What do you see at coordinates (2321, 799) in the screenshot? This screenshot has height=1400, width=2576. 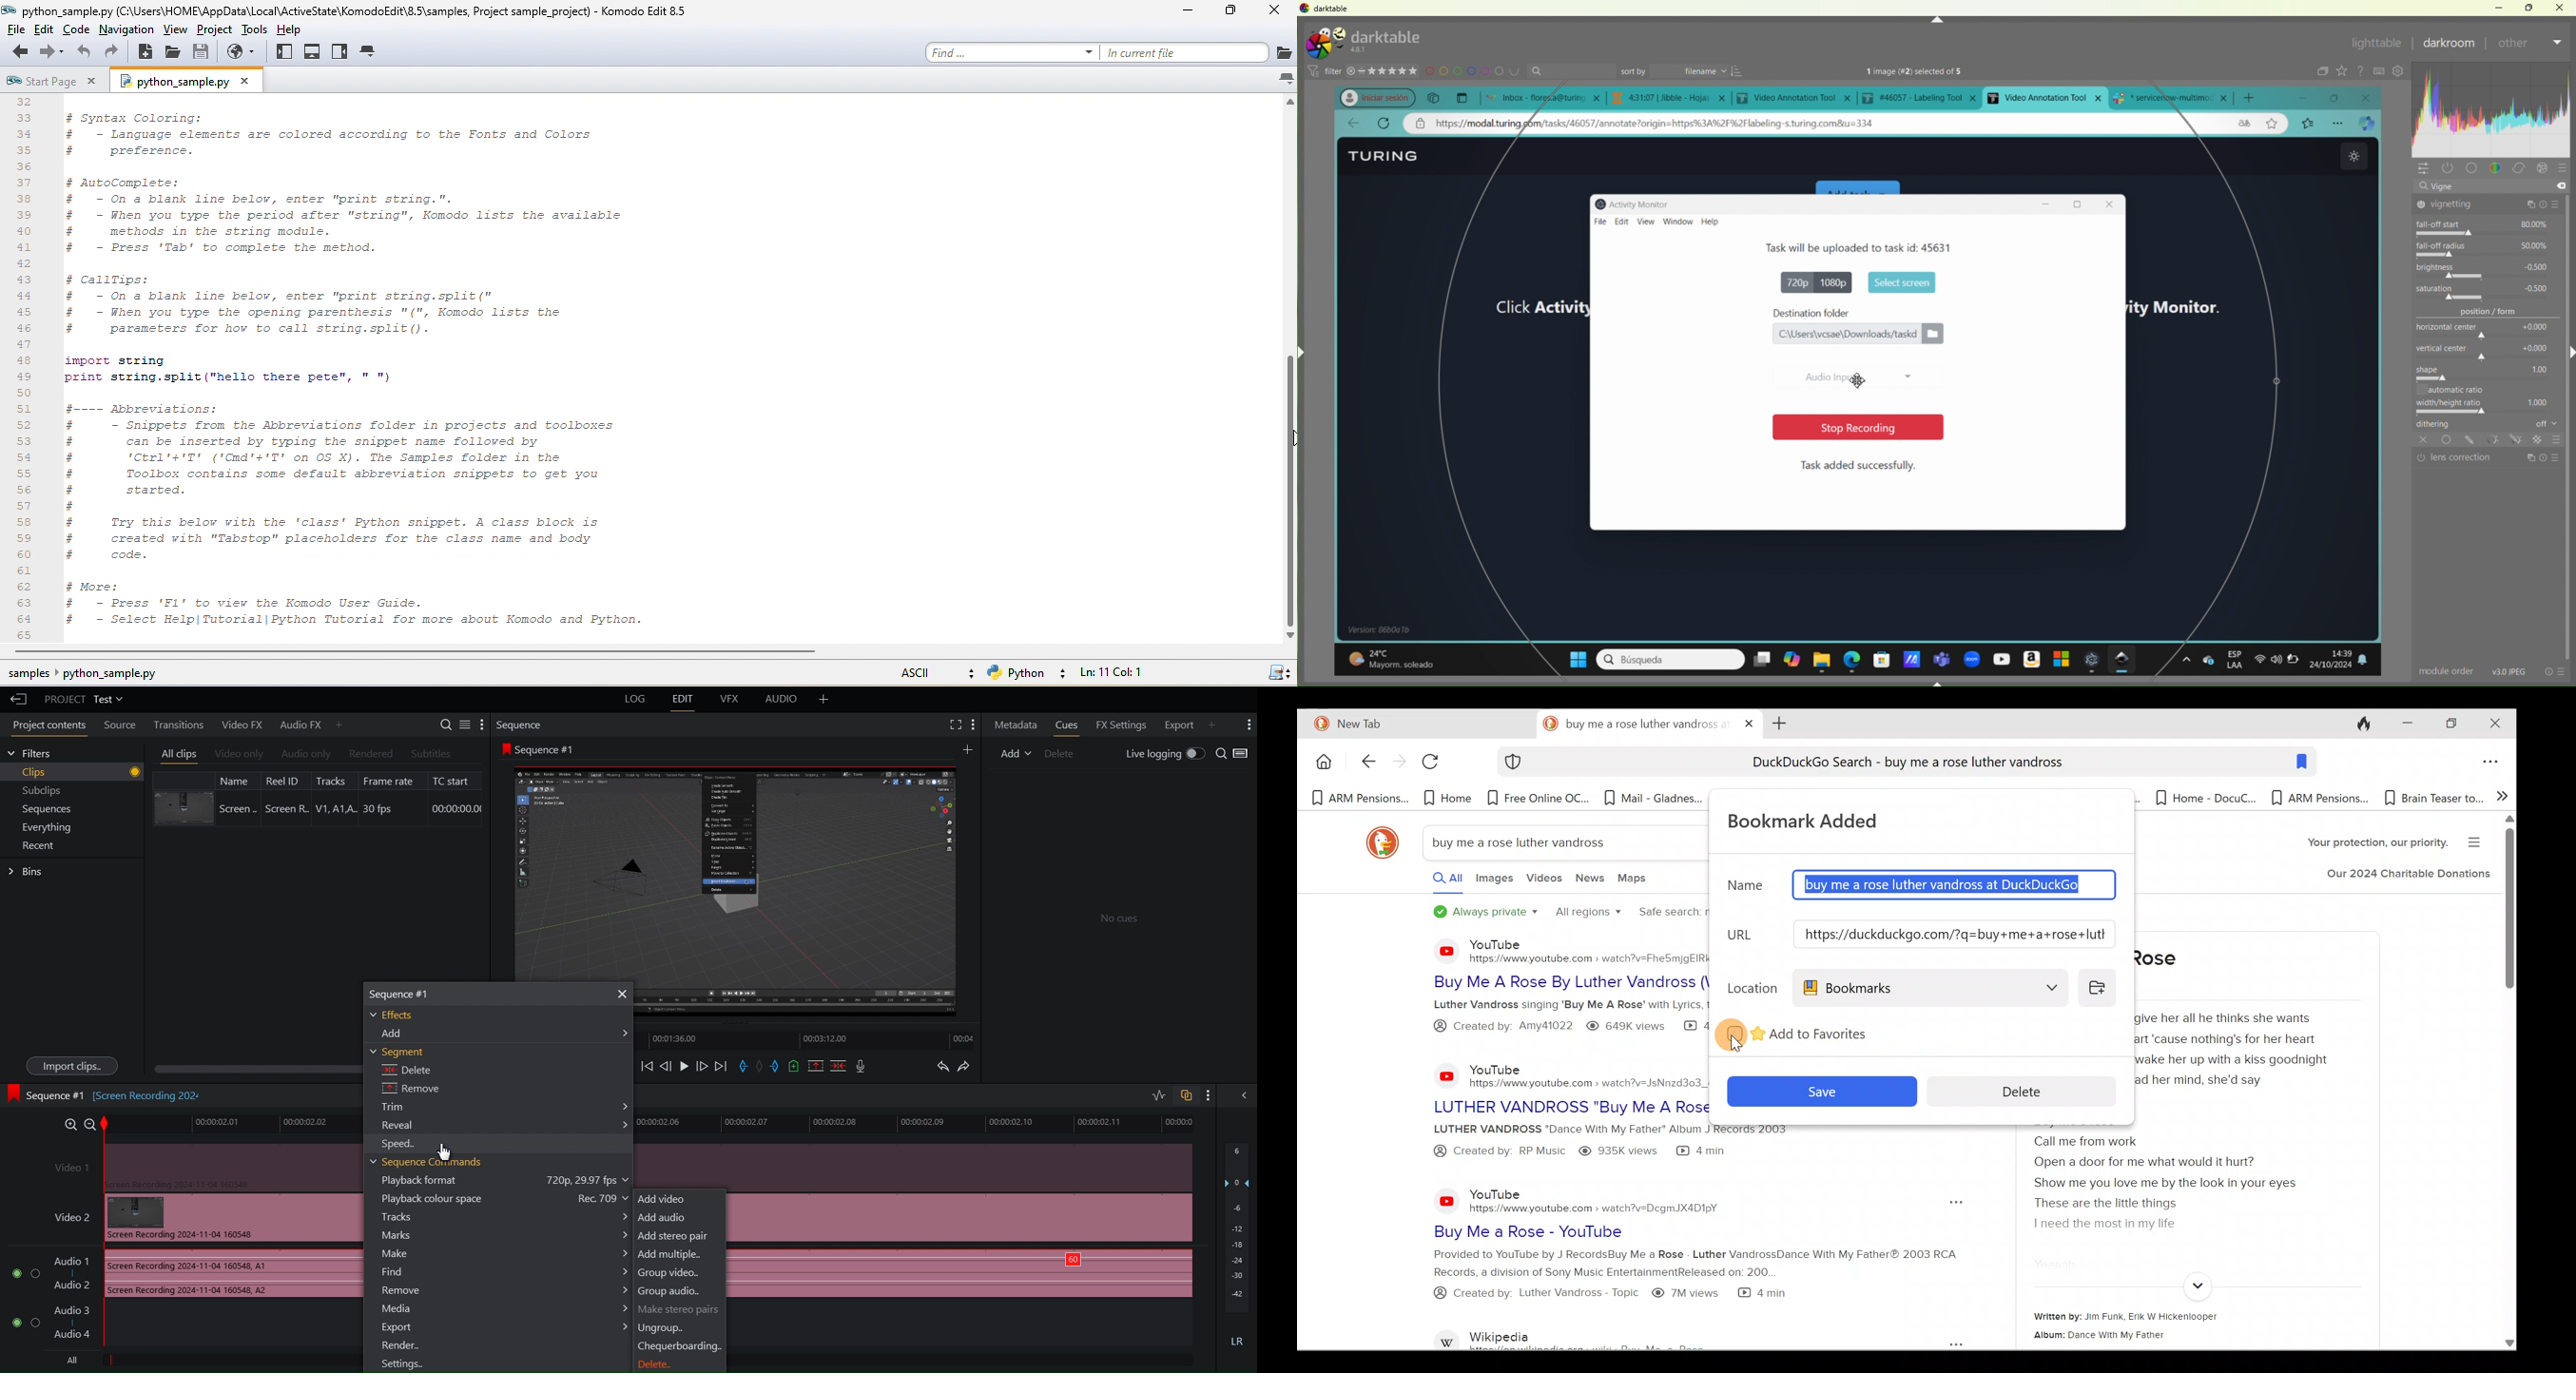 I see `Bookmark 10` at bounding box center [2321, 799].